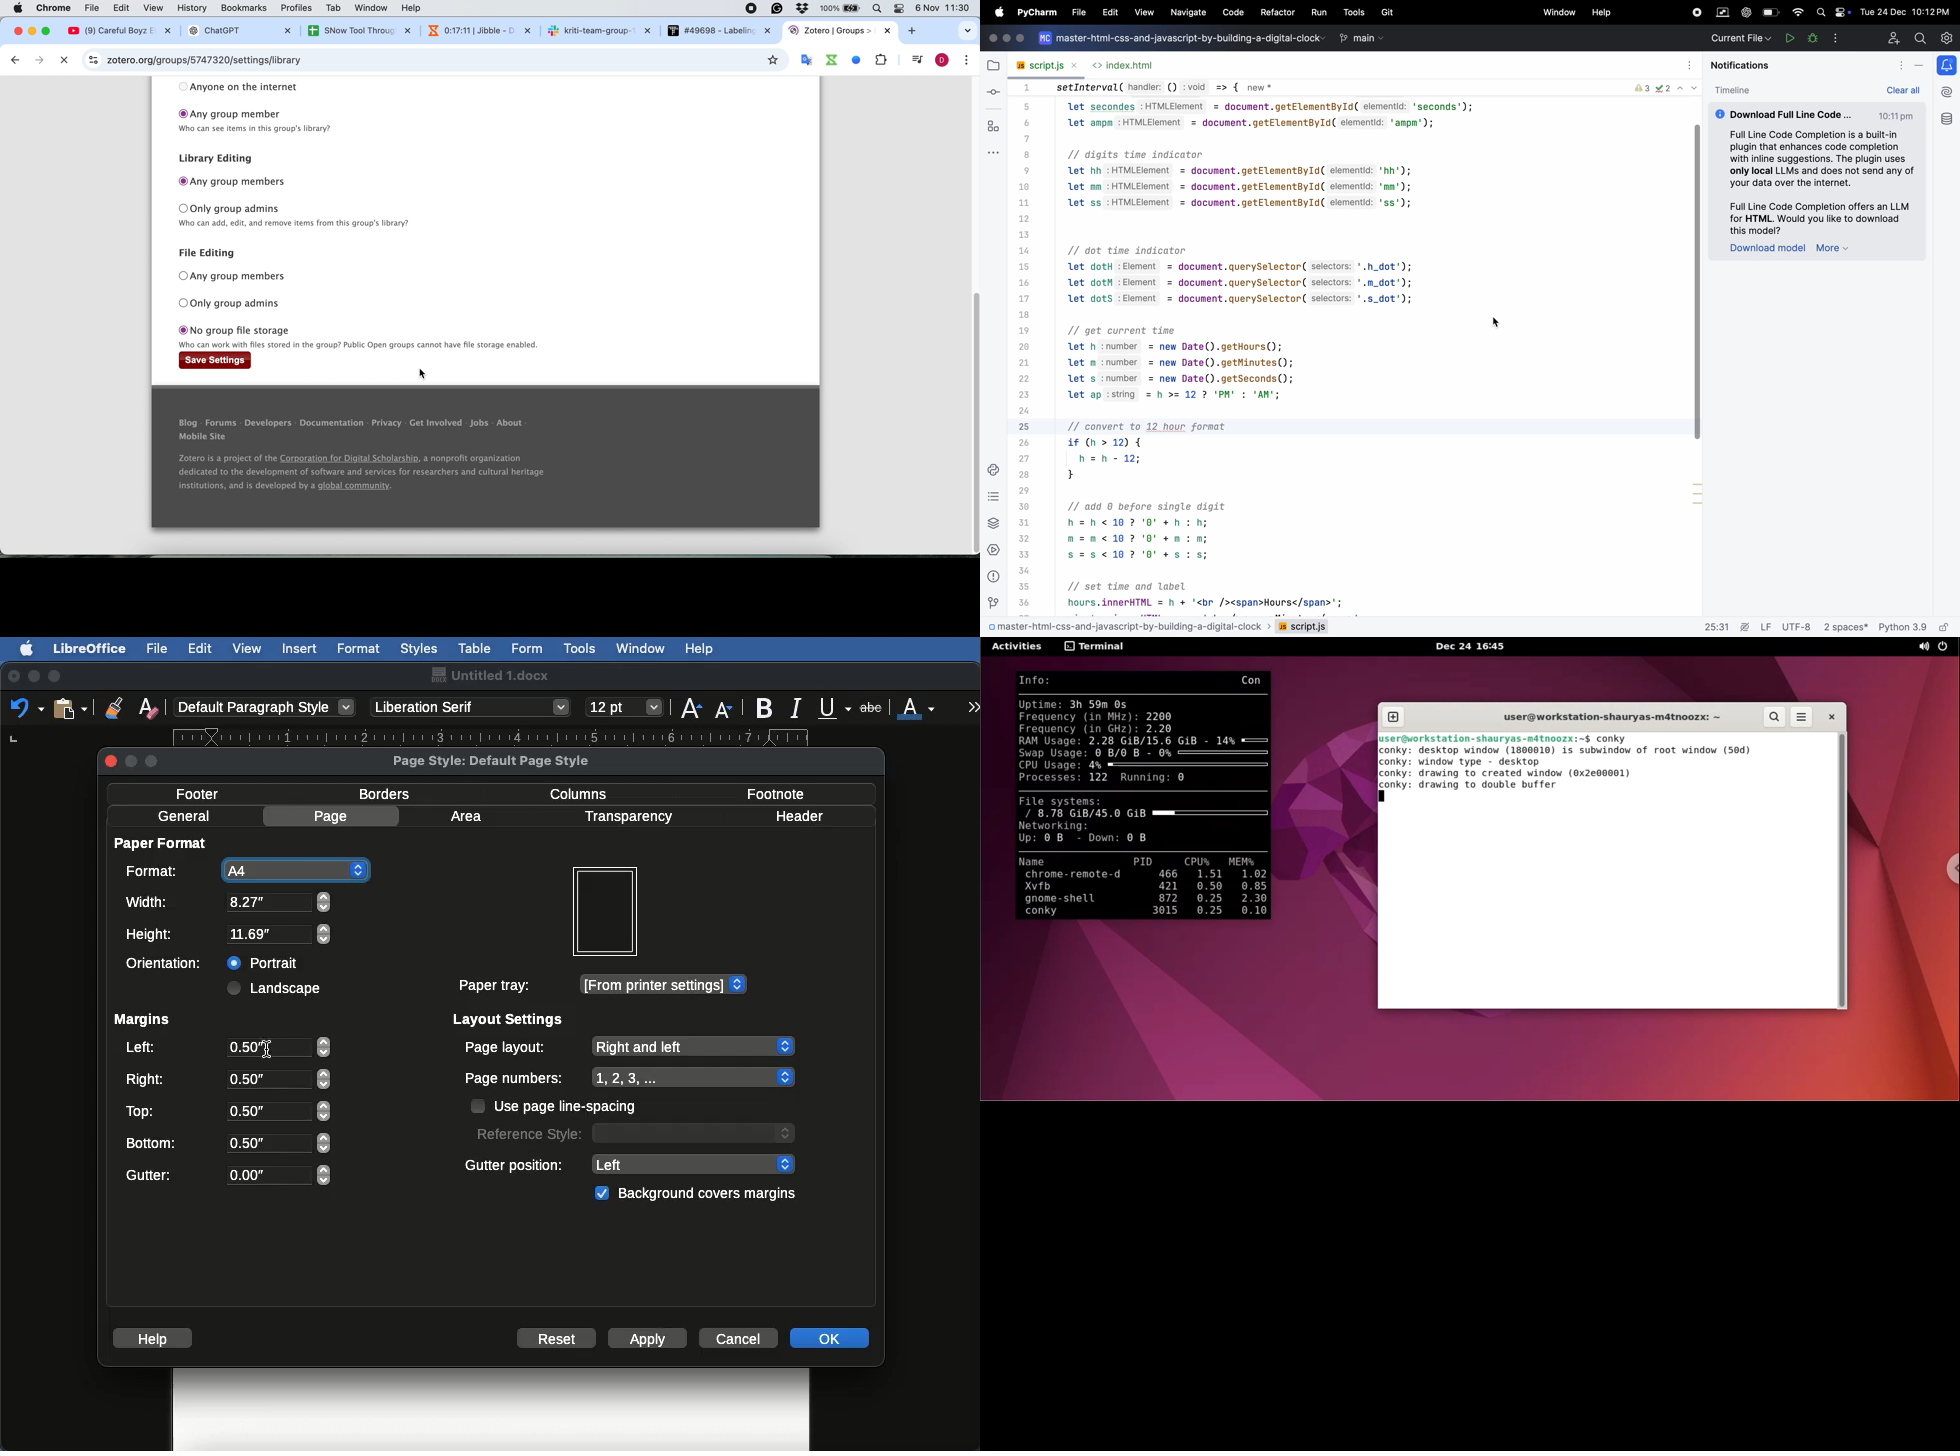  Describe the element at coordinates (806, 7) in the screenshot. I see `Antivirus` at that location.